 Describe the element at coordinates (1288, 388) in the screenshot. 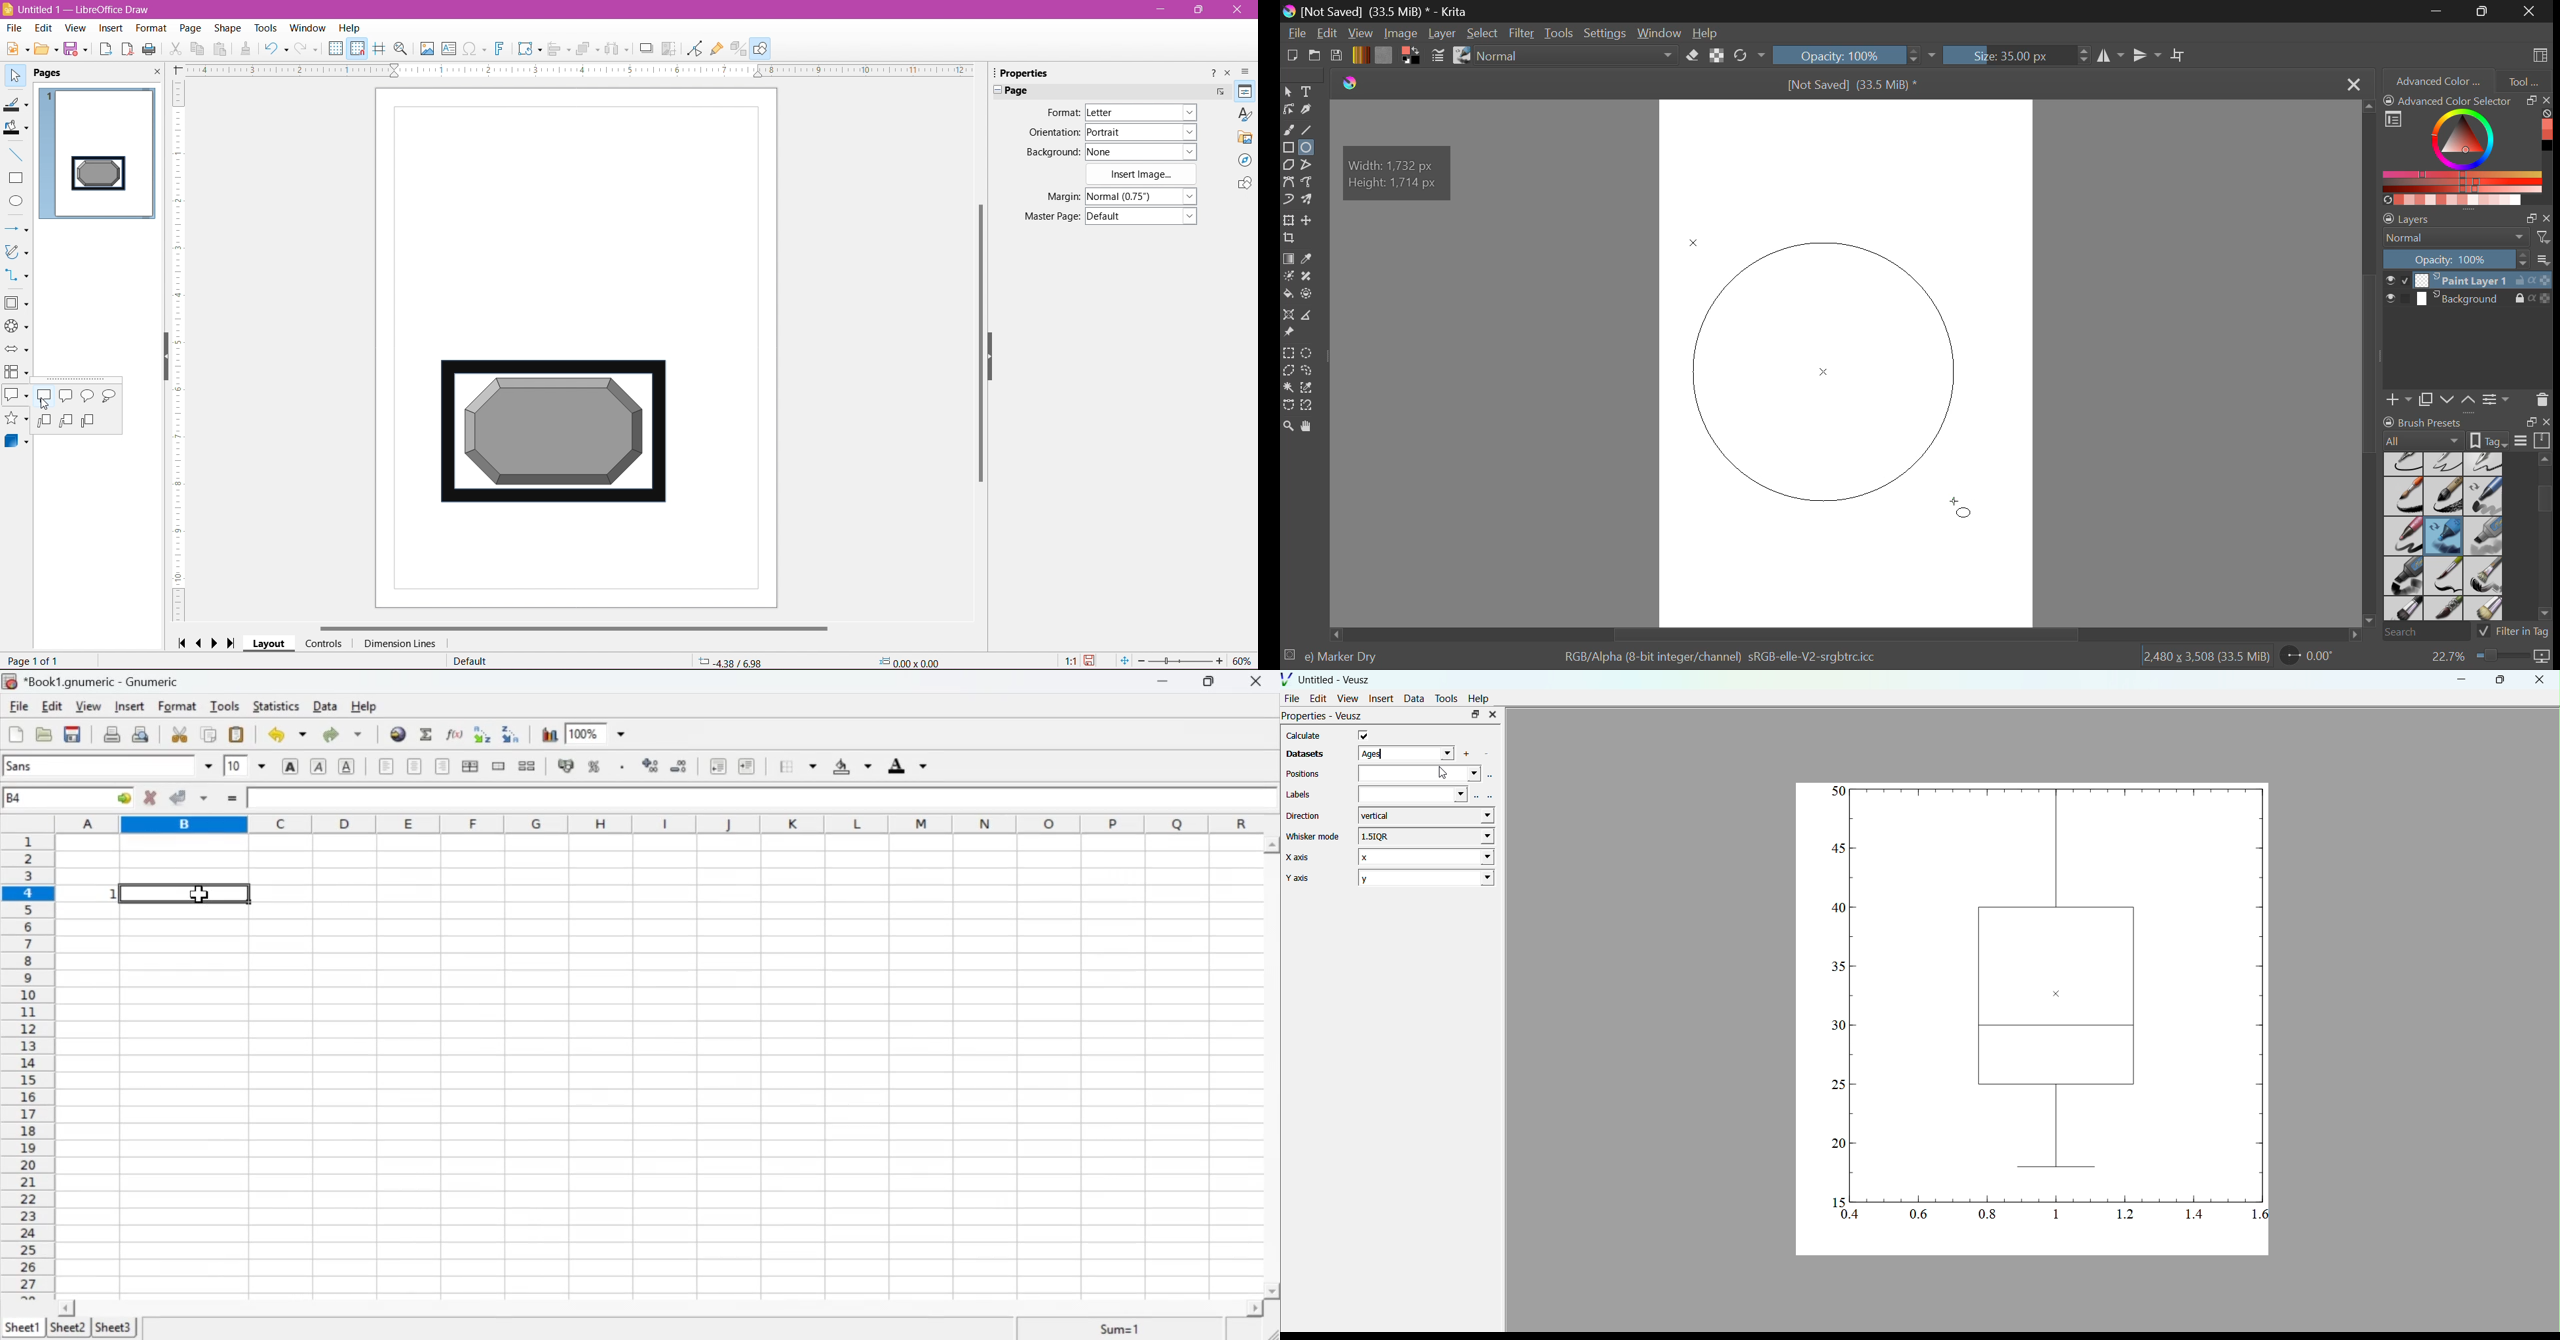

I see `Continuous Selection` at that location.